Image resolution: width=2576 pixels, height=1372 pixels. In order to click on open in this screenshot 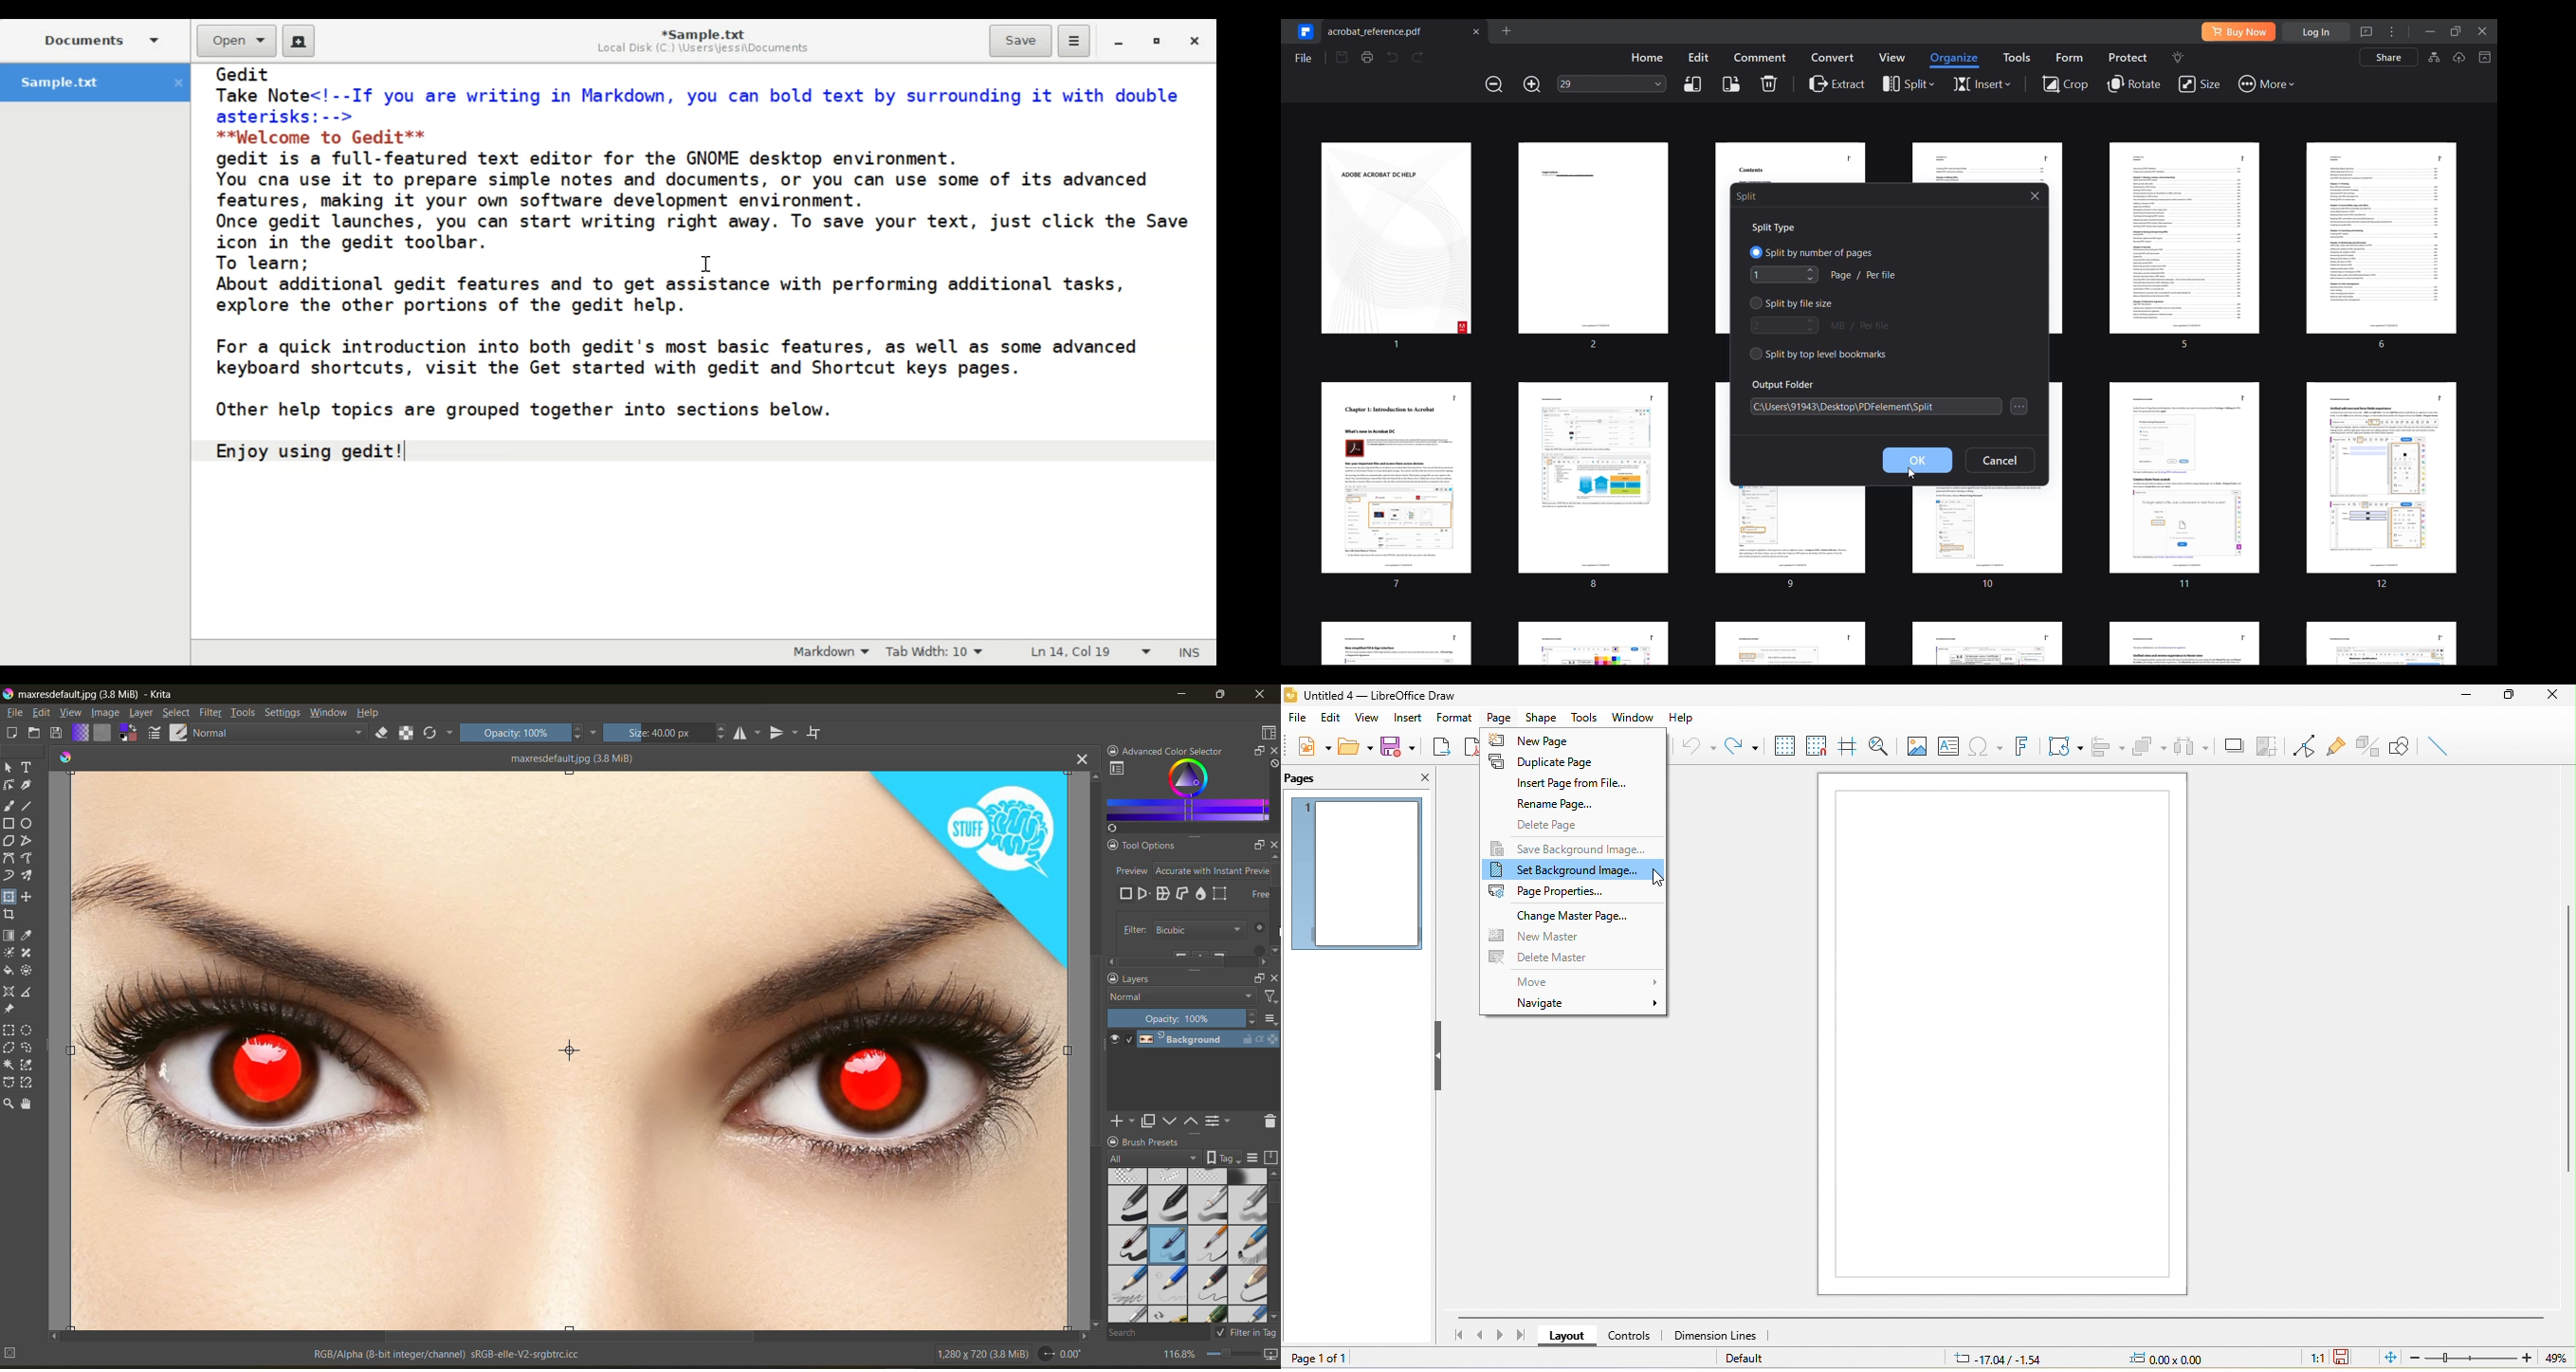, I will do `click(35, 734)`.